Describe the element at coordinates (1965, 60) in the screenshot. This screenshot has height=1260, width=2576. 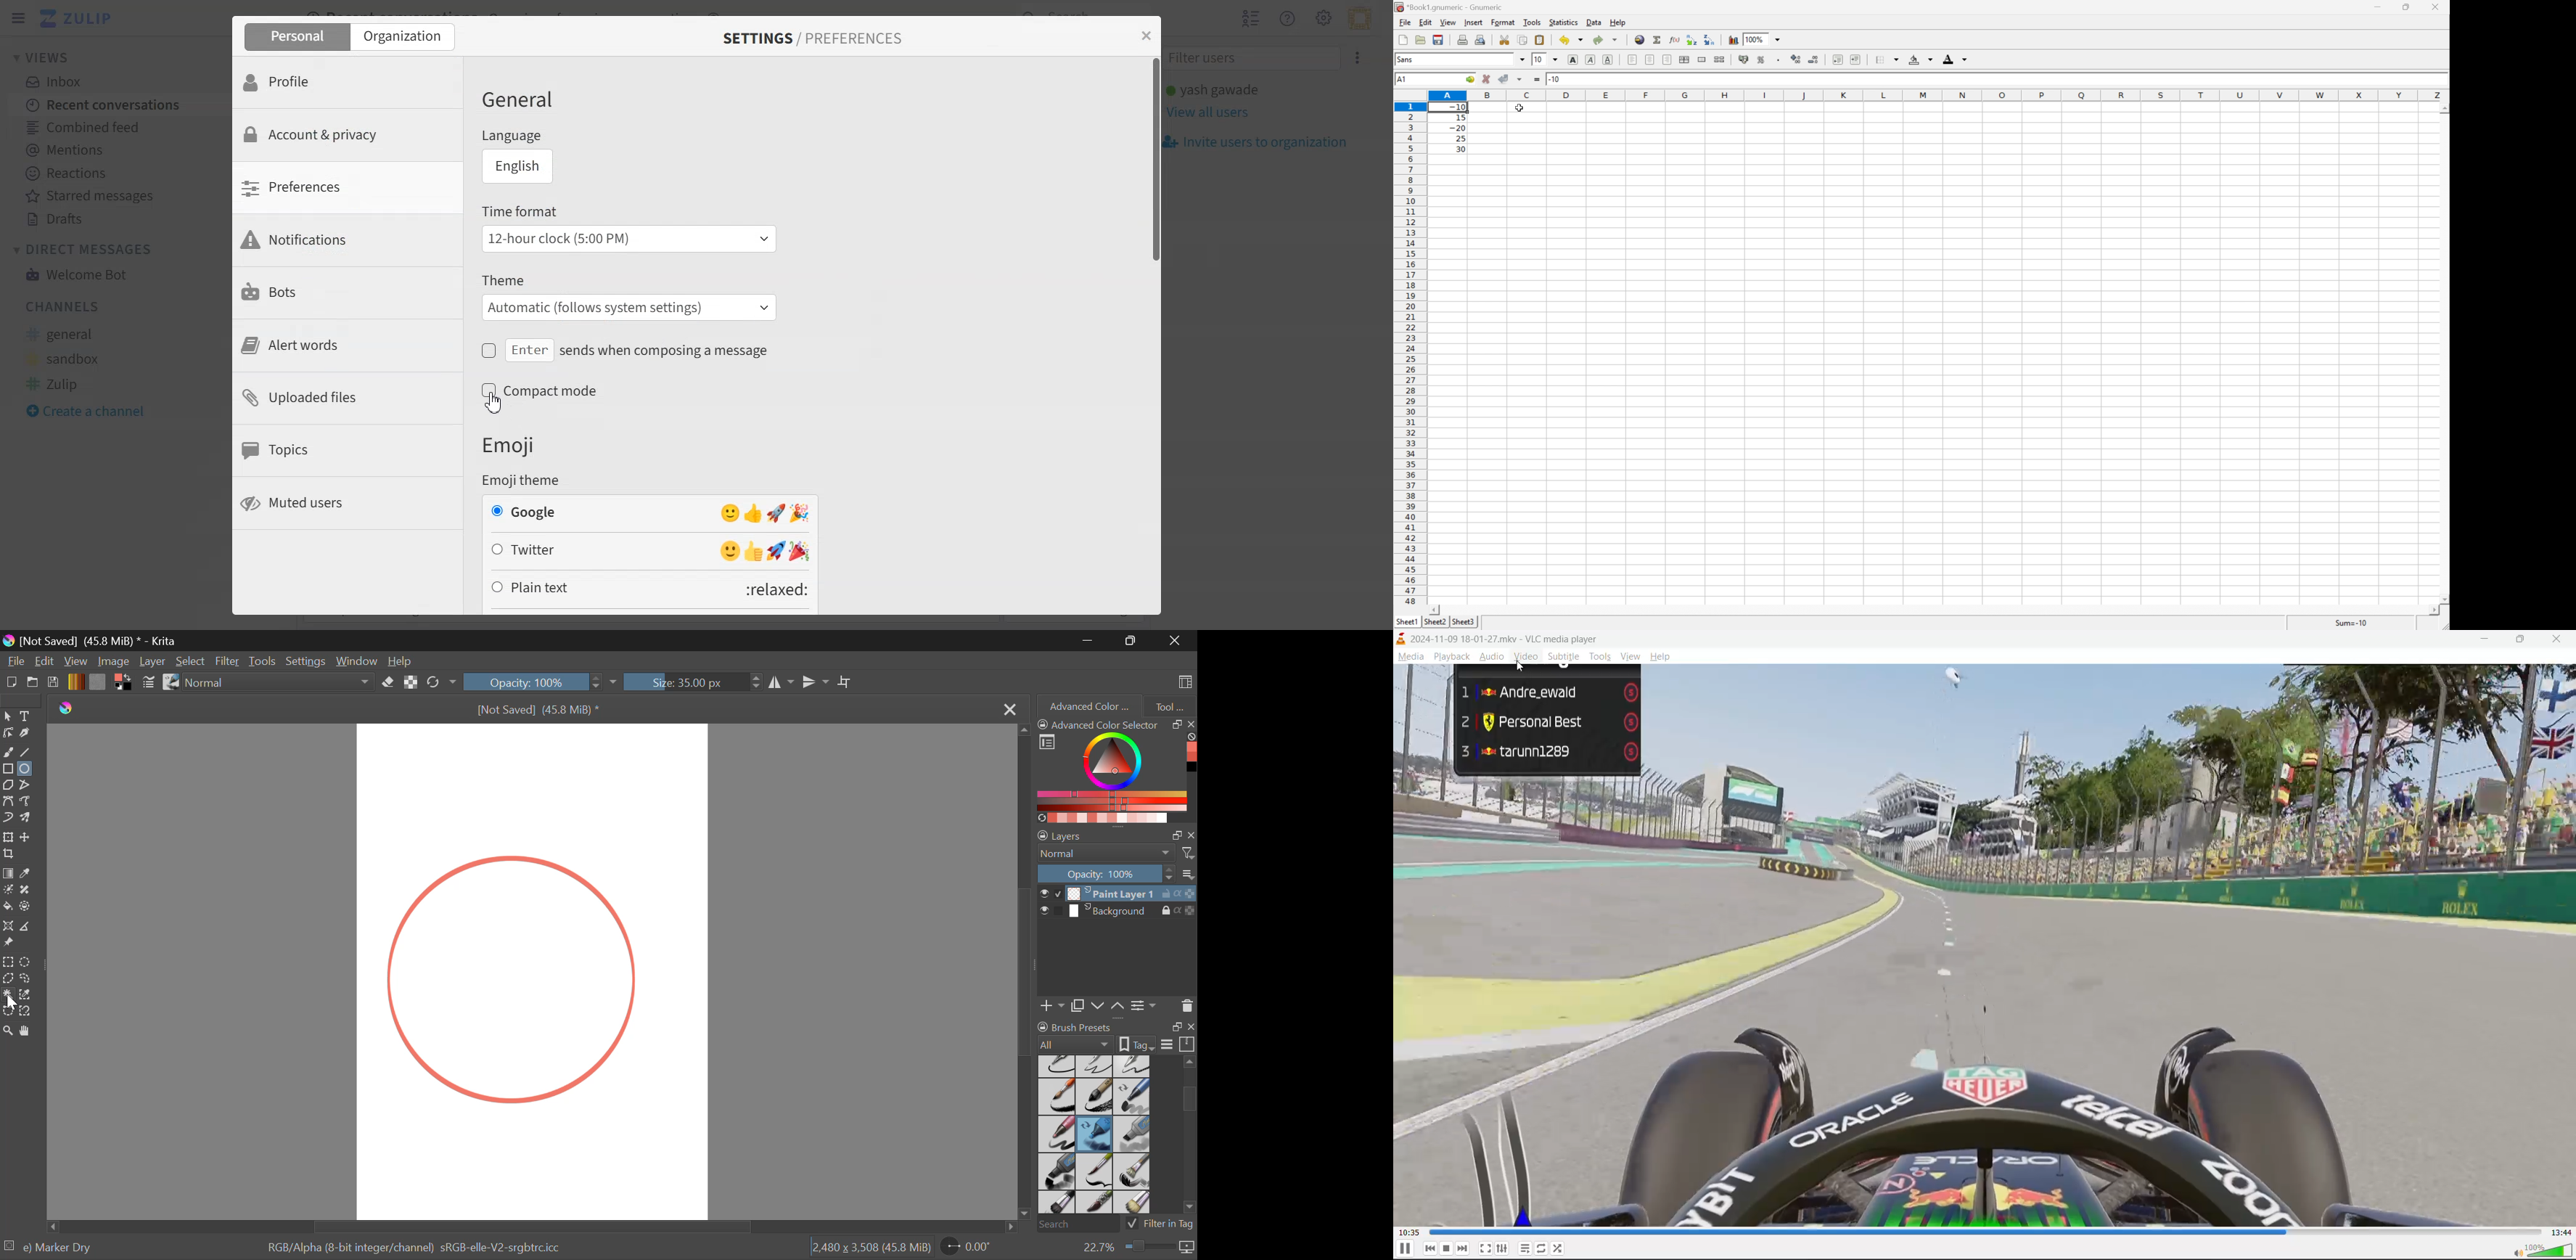
I see `Dorp Down` at that location.